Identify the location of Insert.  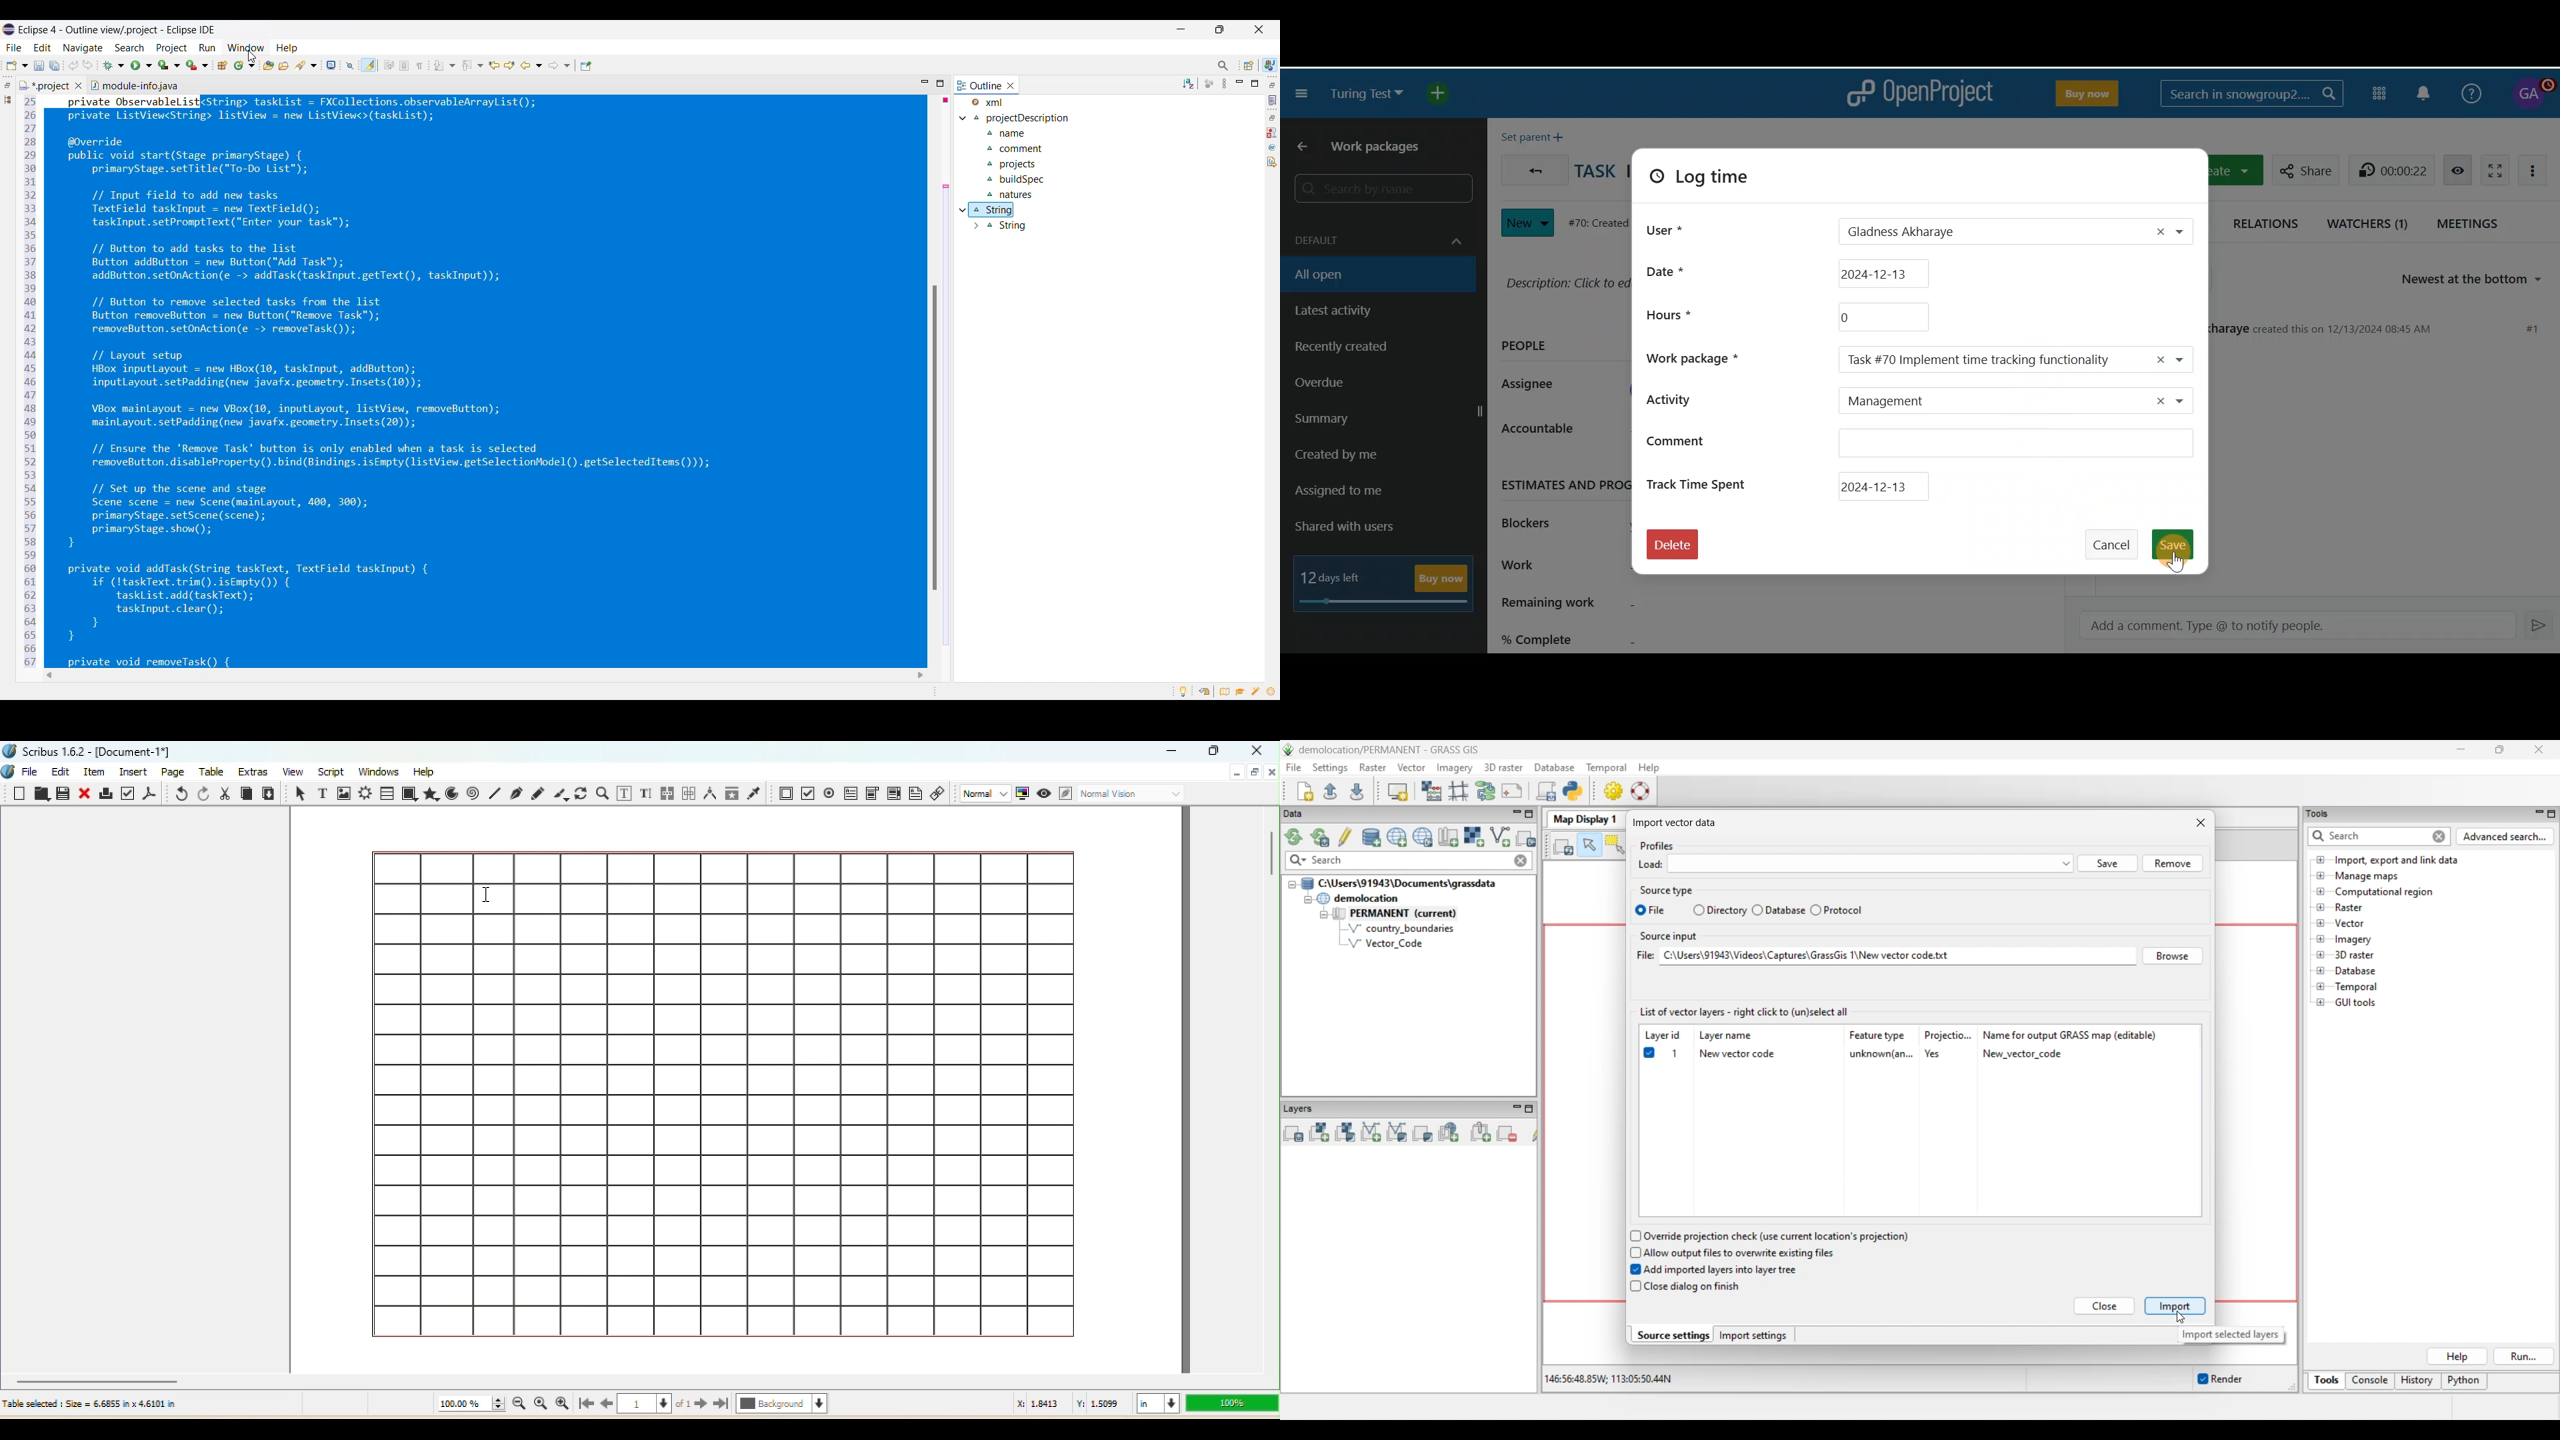
(136, 771).